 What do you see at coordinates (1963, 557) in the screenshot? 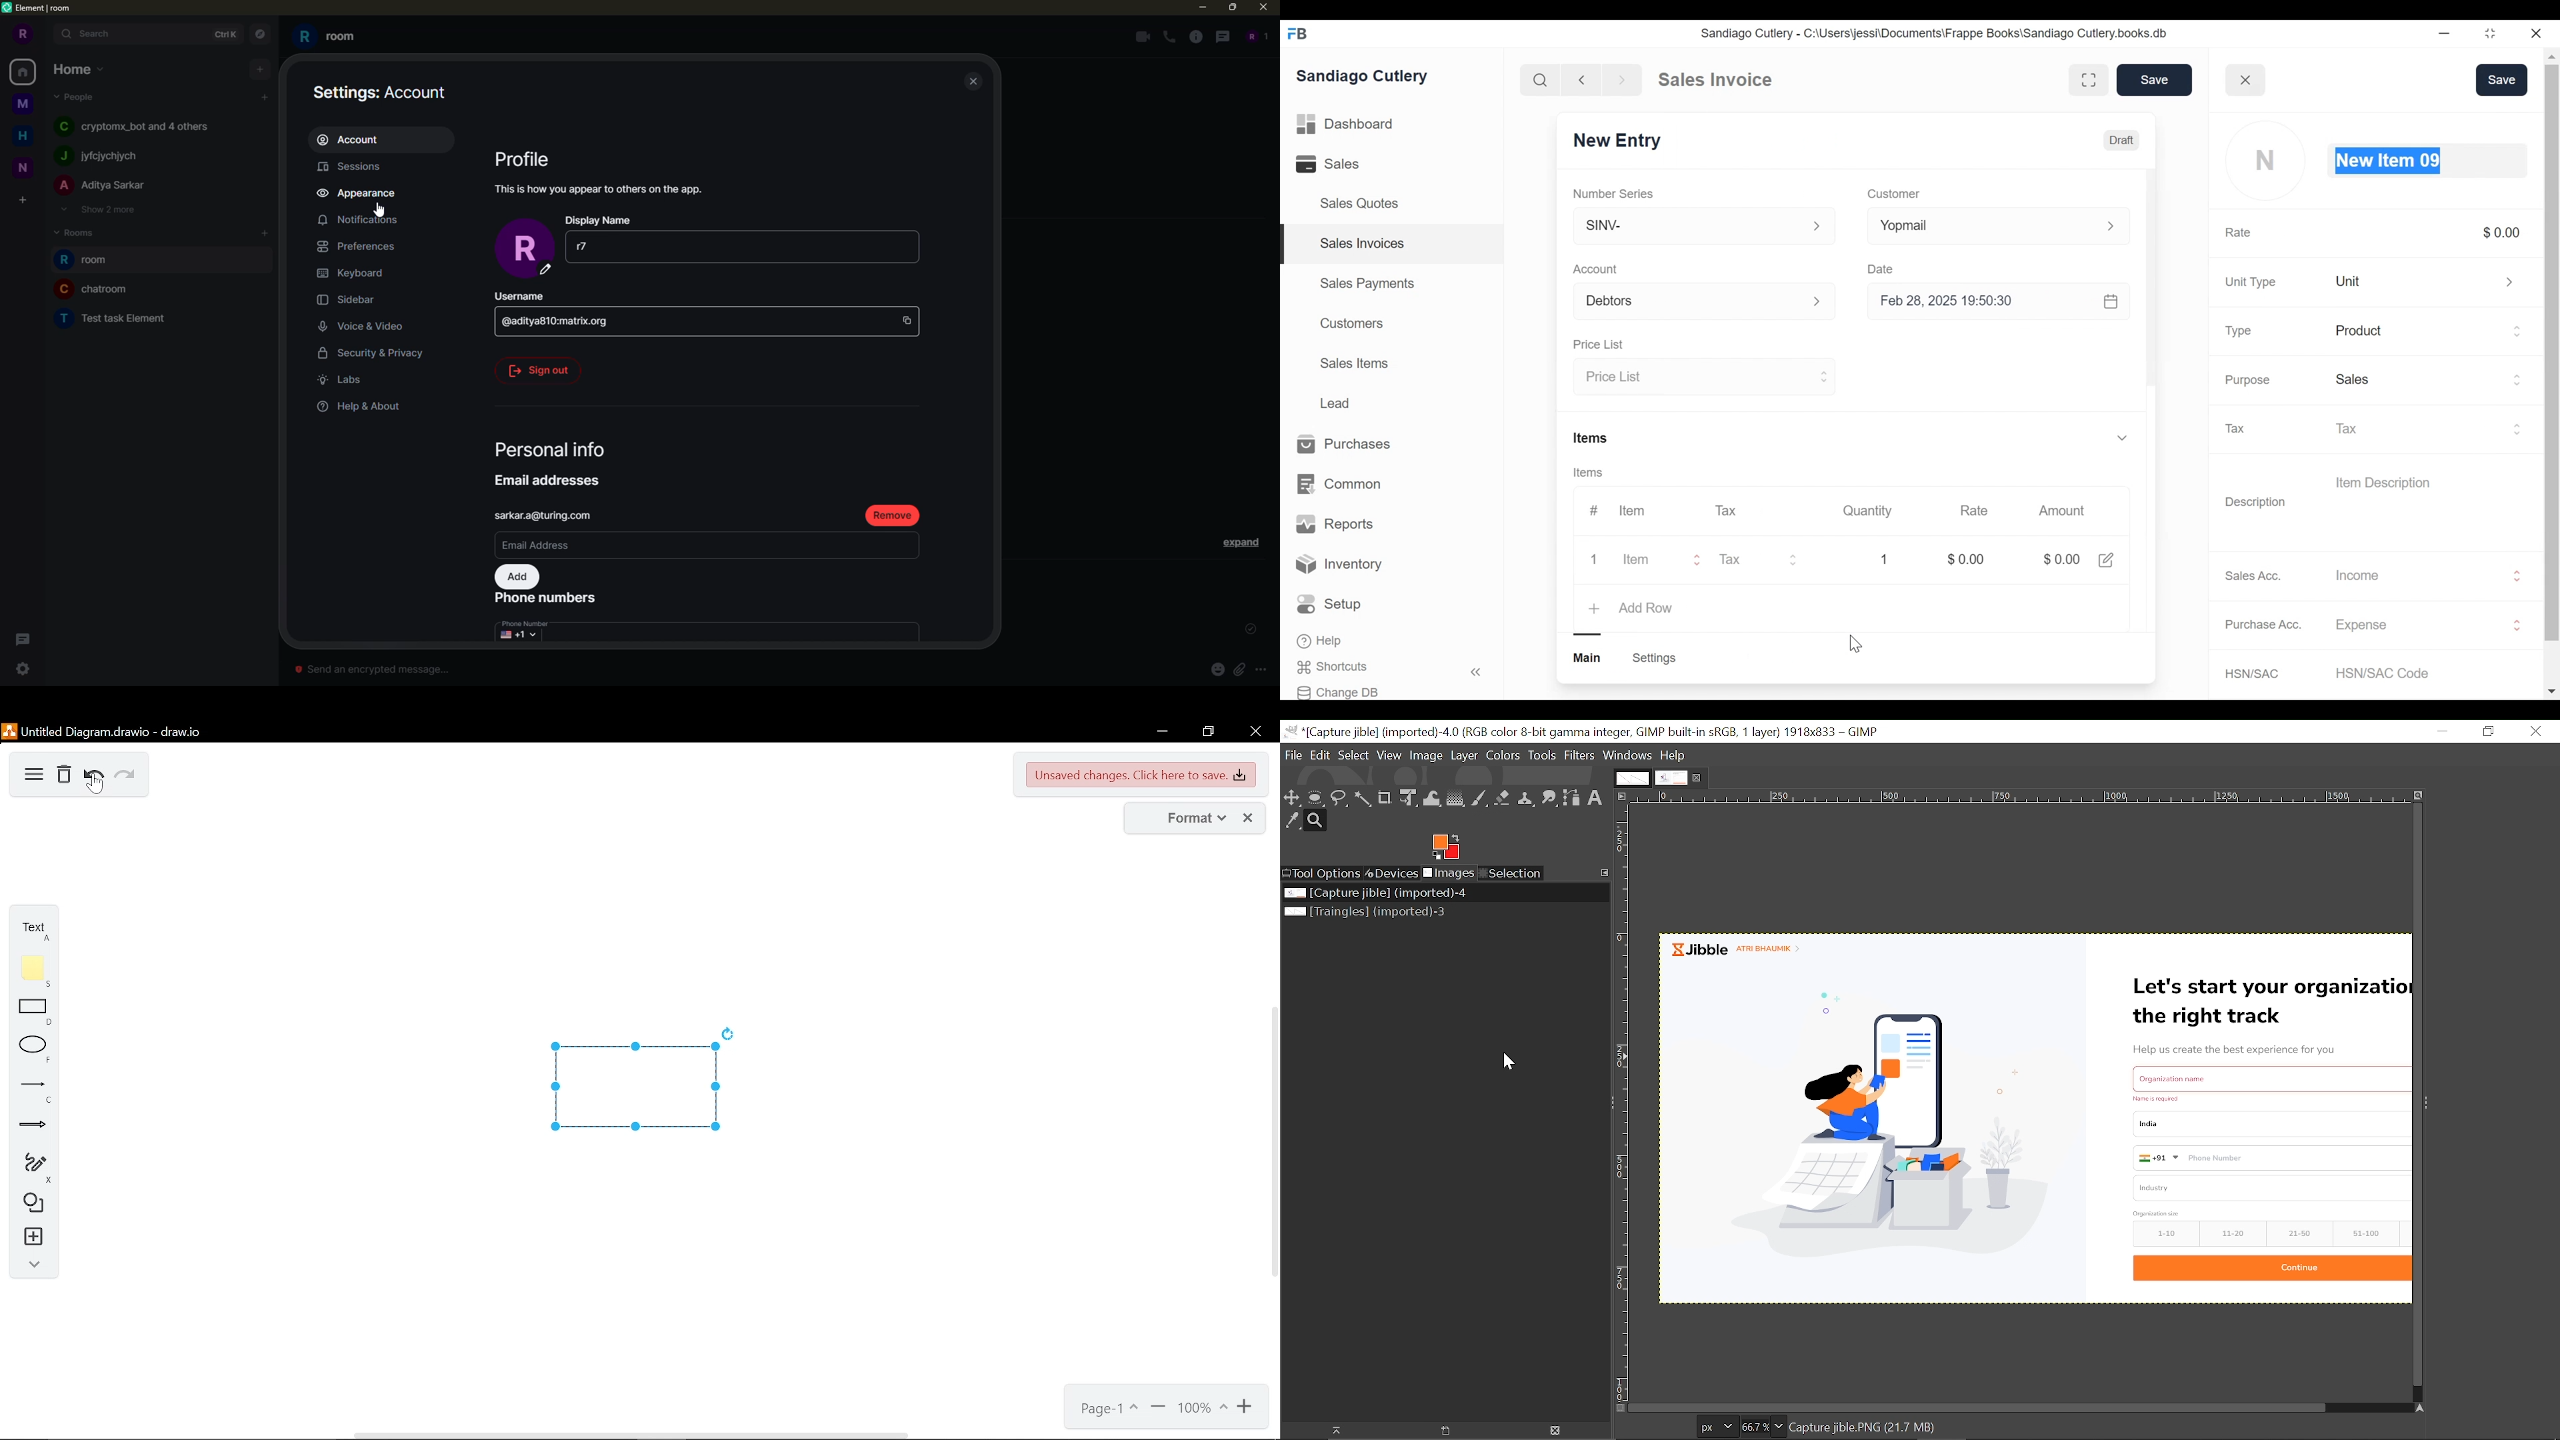
I see `$0.00` at bounding box center [1963, 557].